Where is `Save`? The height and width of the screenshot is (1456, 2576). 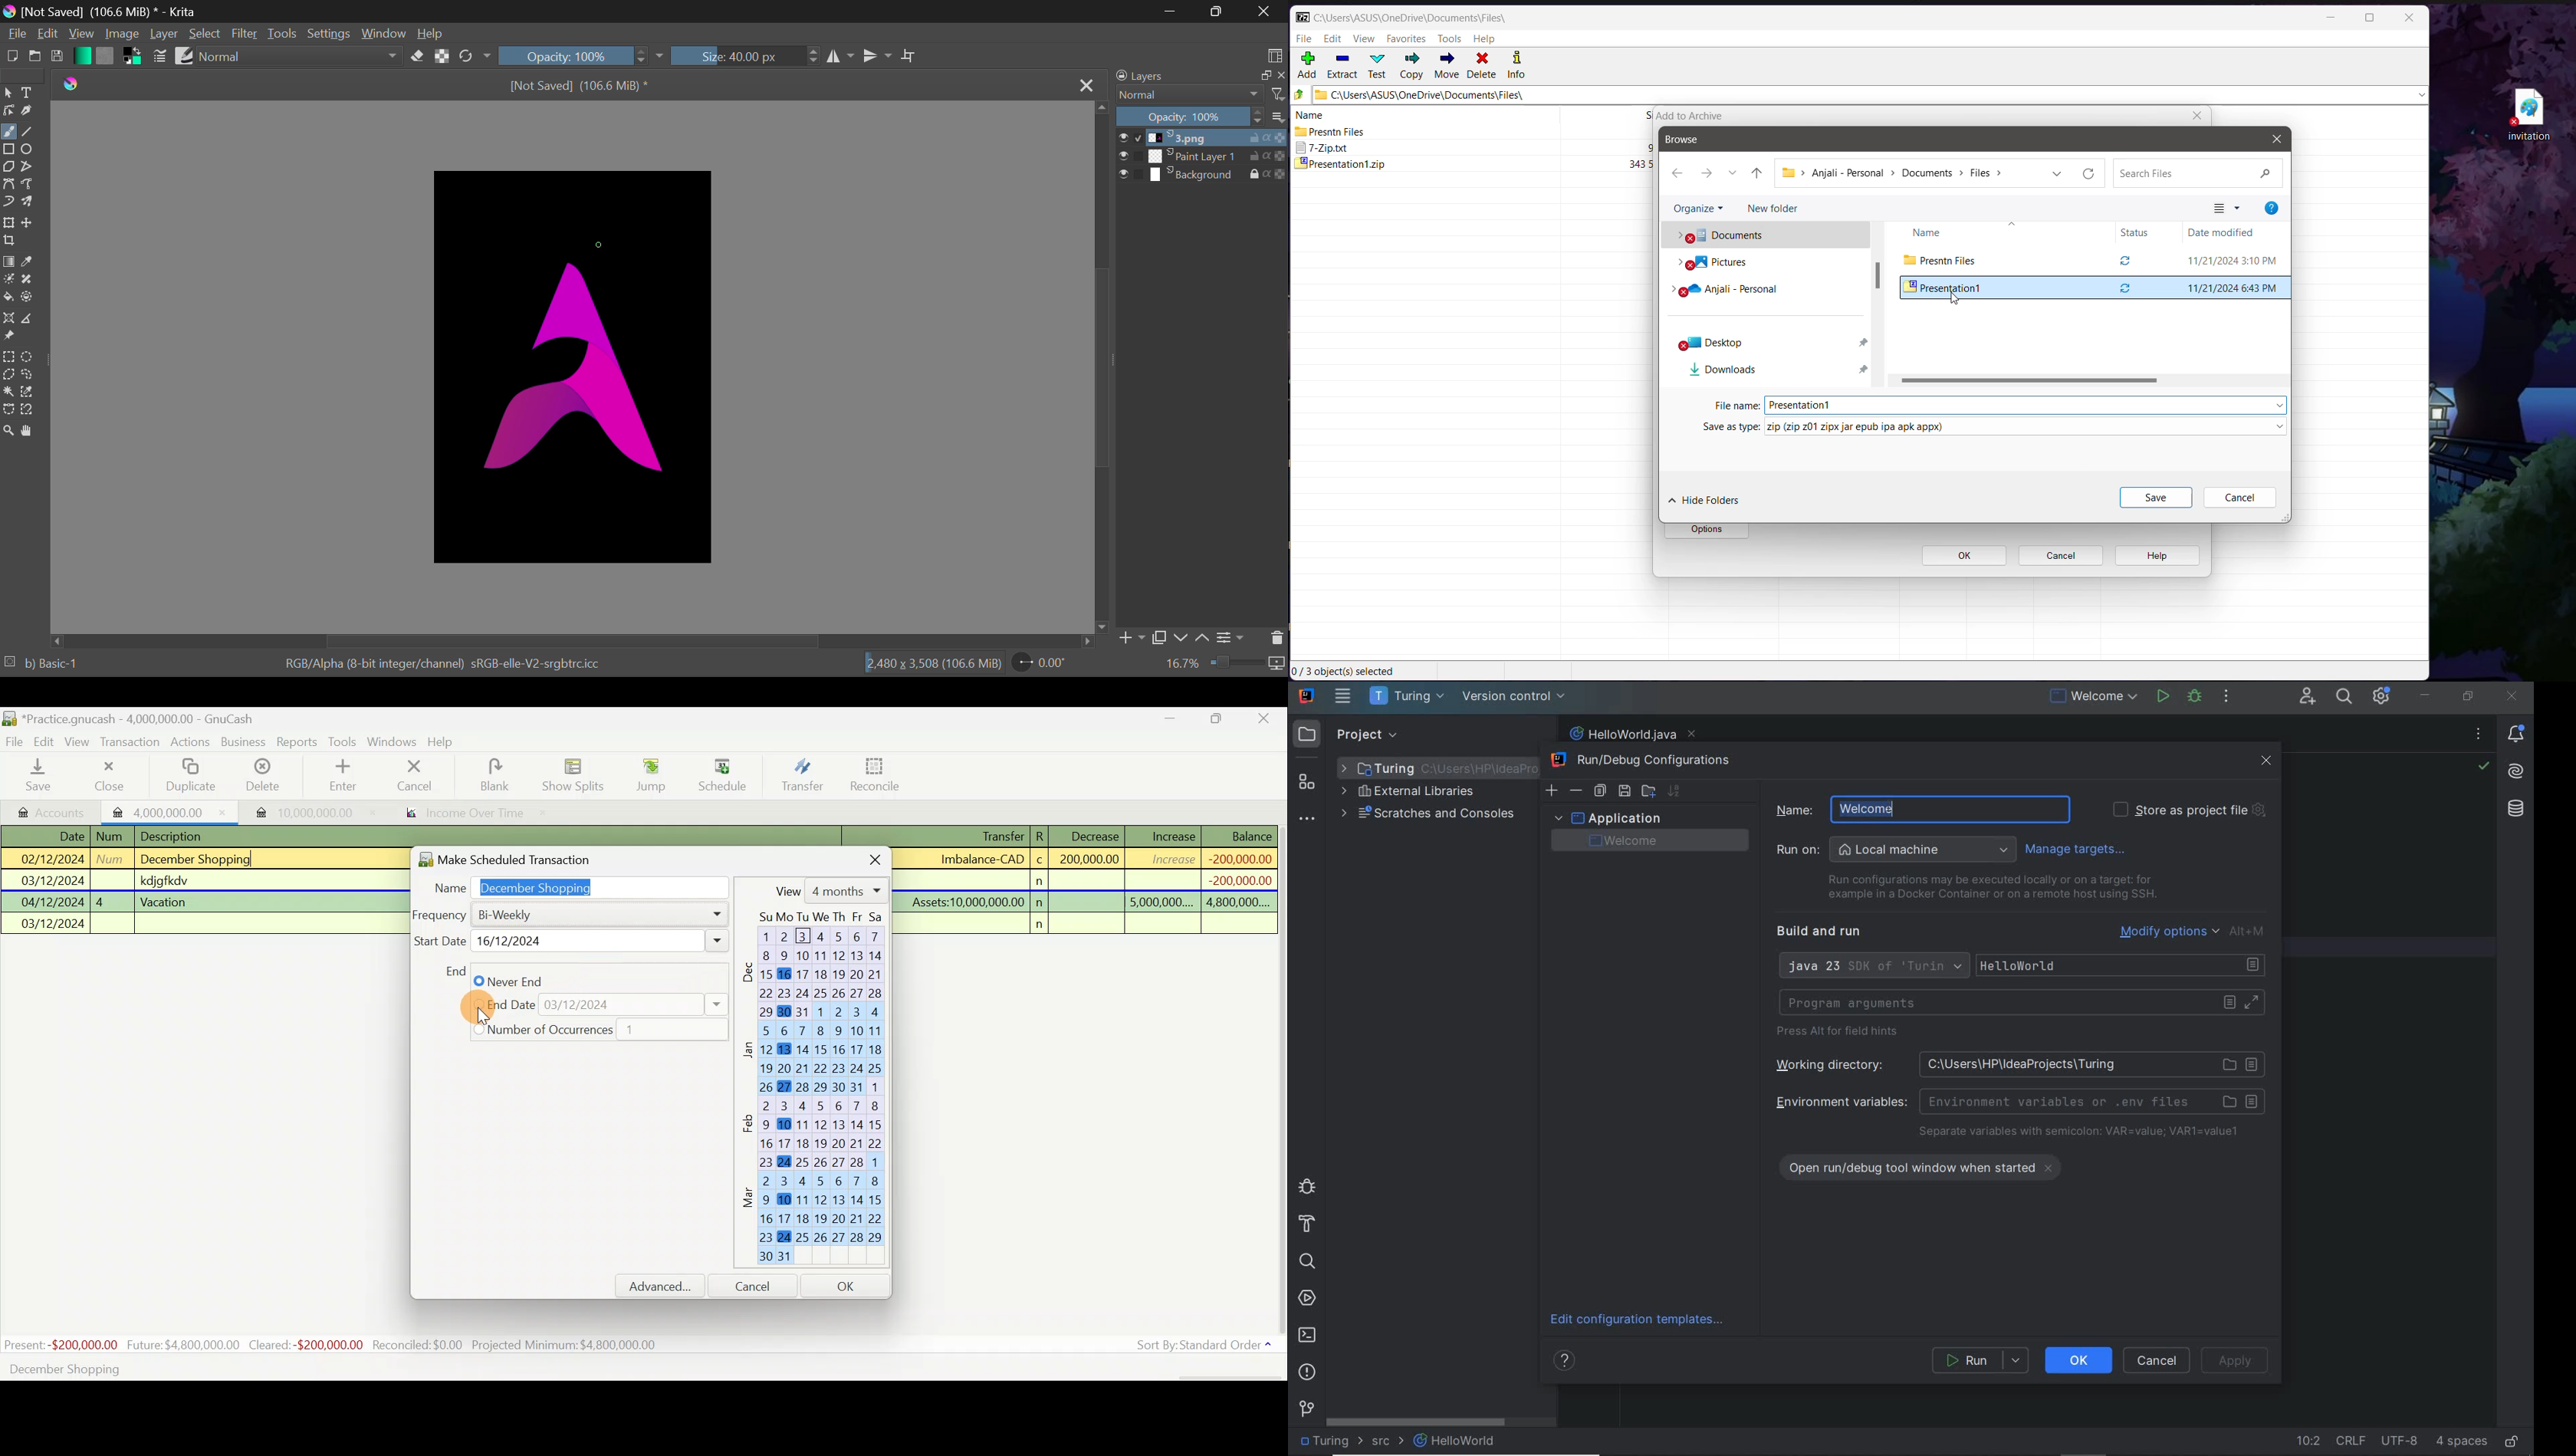
Save is located at coordinates (2157, 498).